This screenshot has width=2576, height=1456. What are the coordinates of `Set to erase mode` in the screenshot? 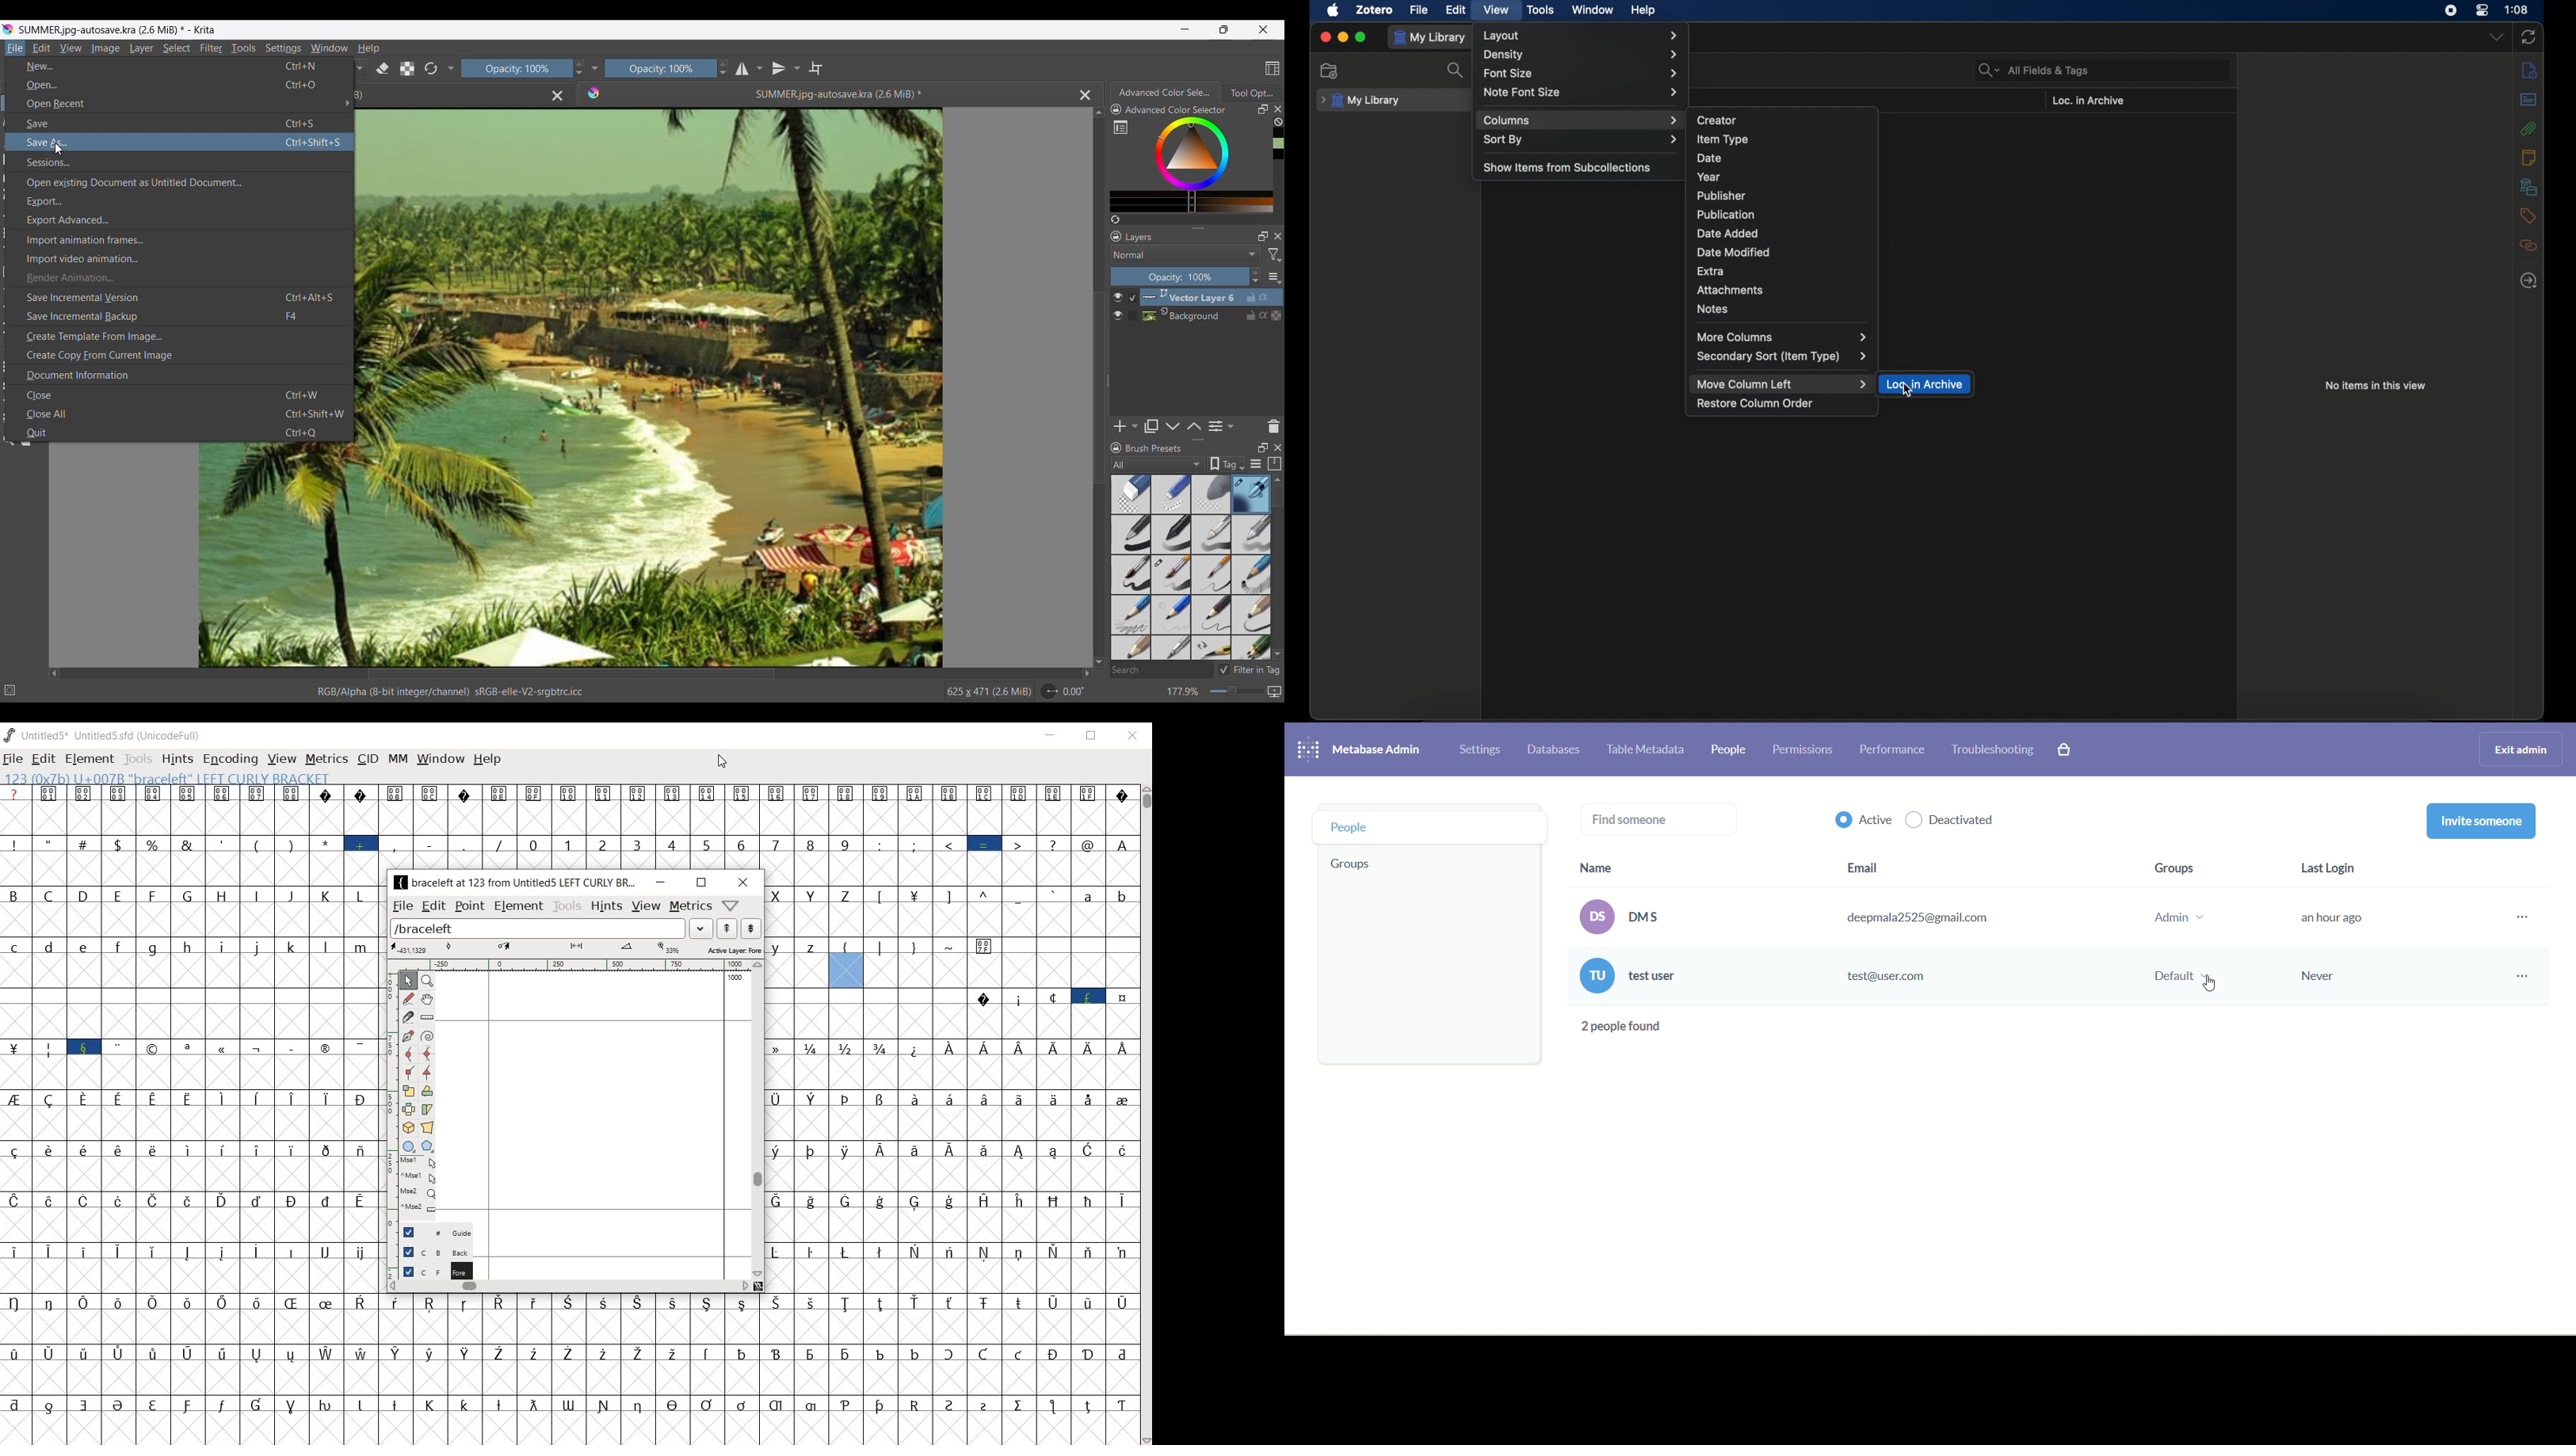 It's located at (383, 69).